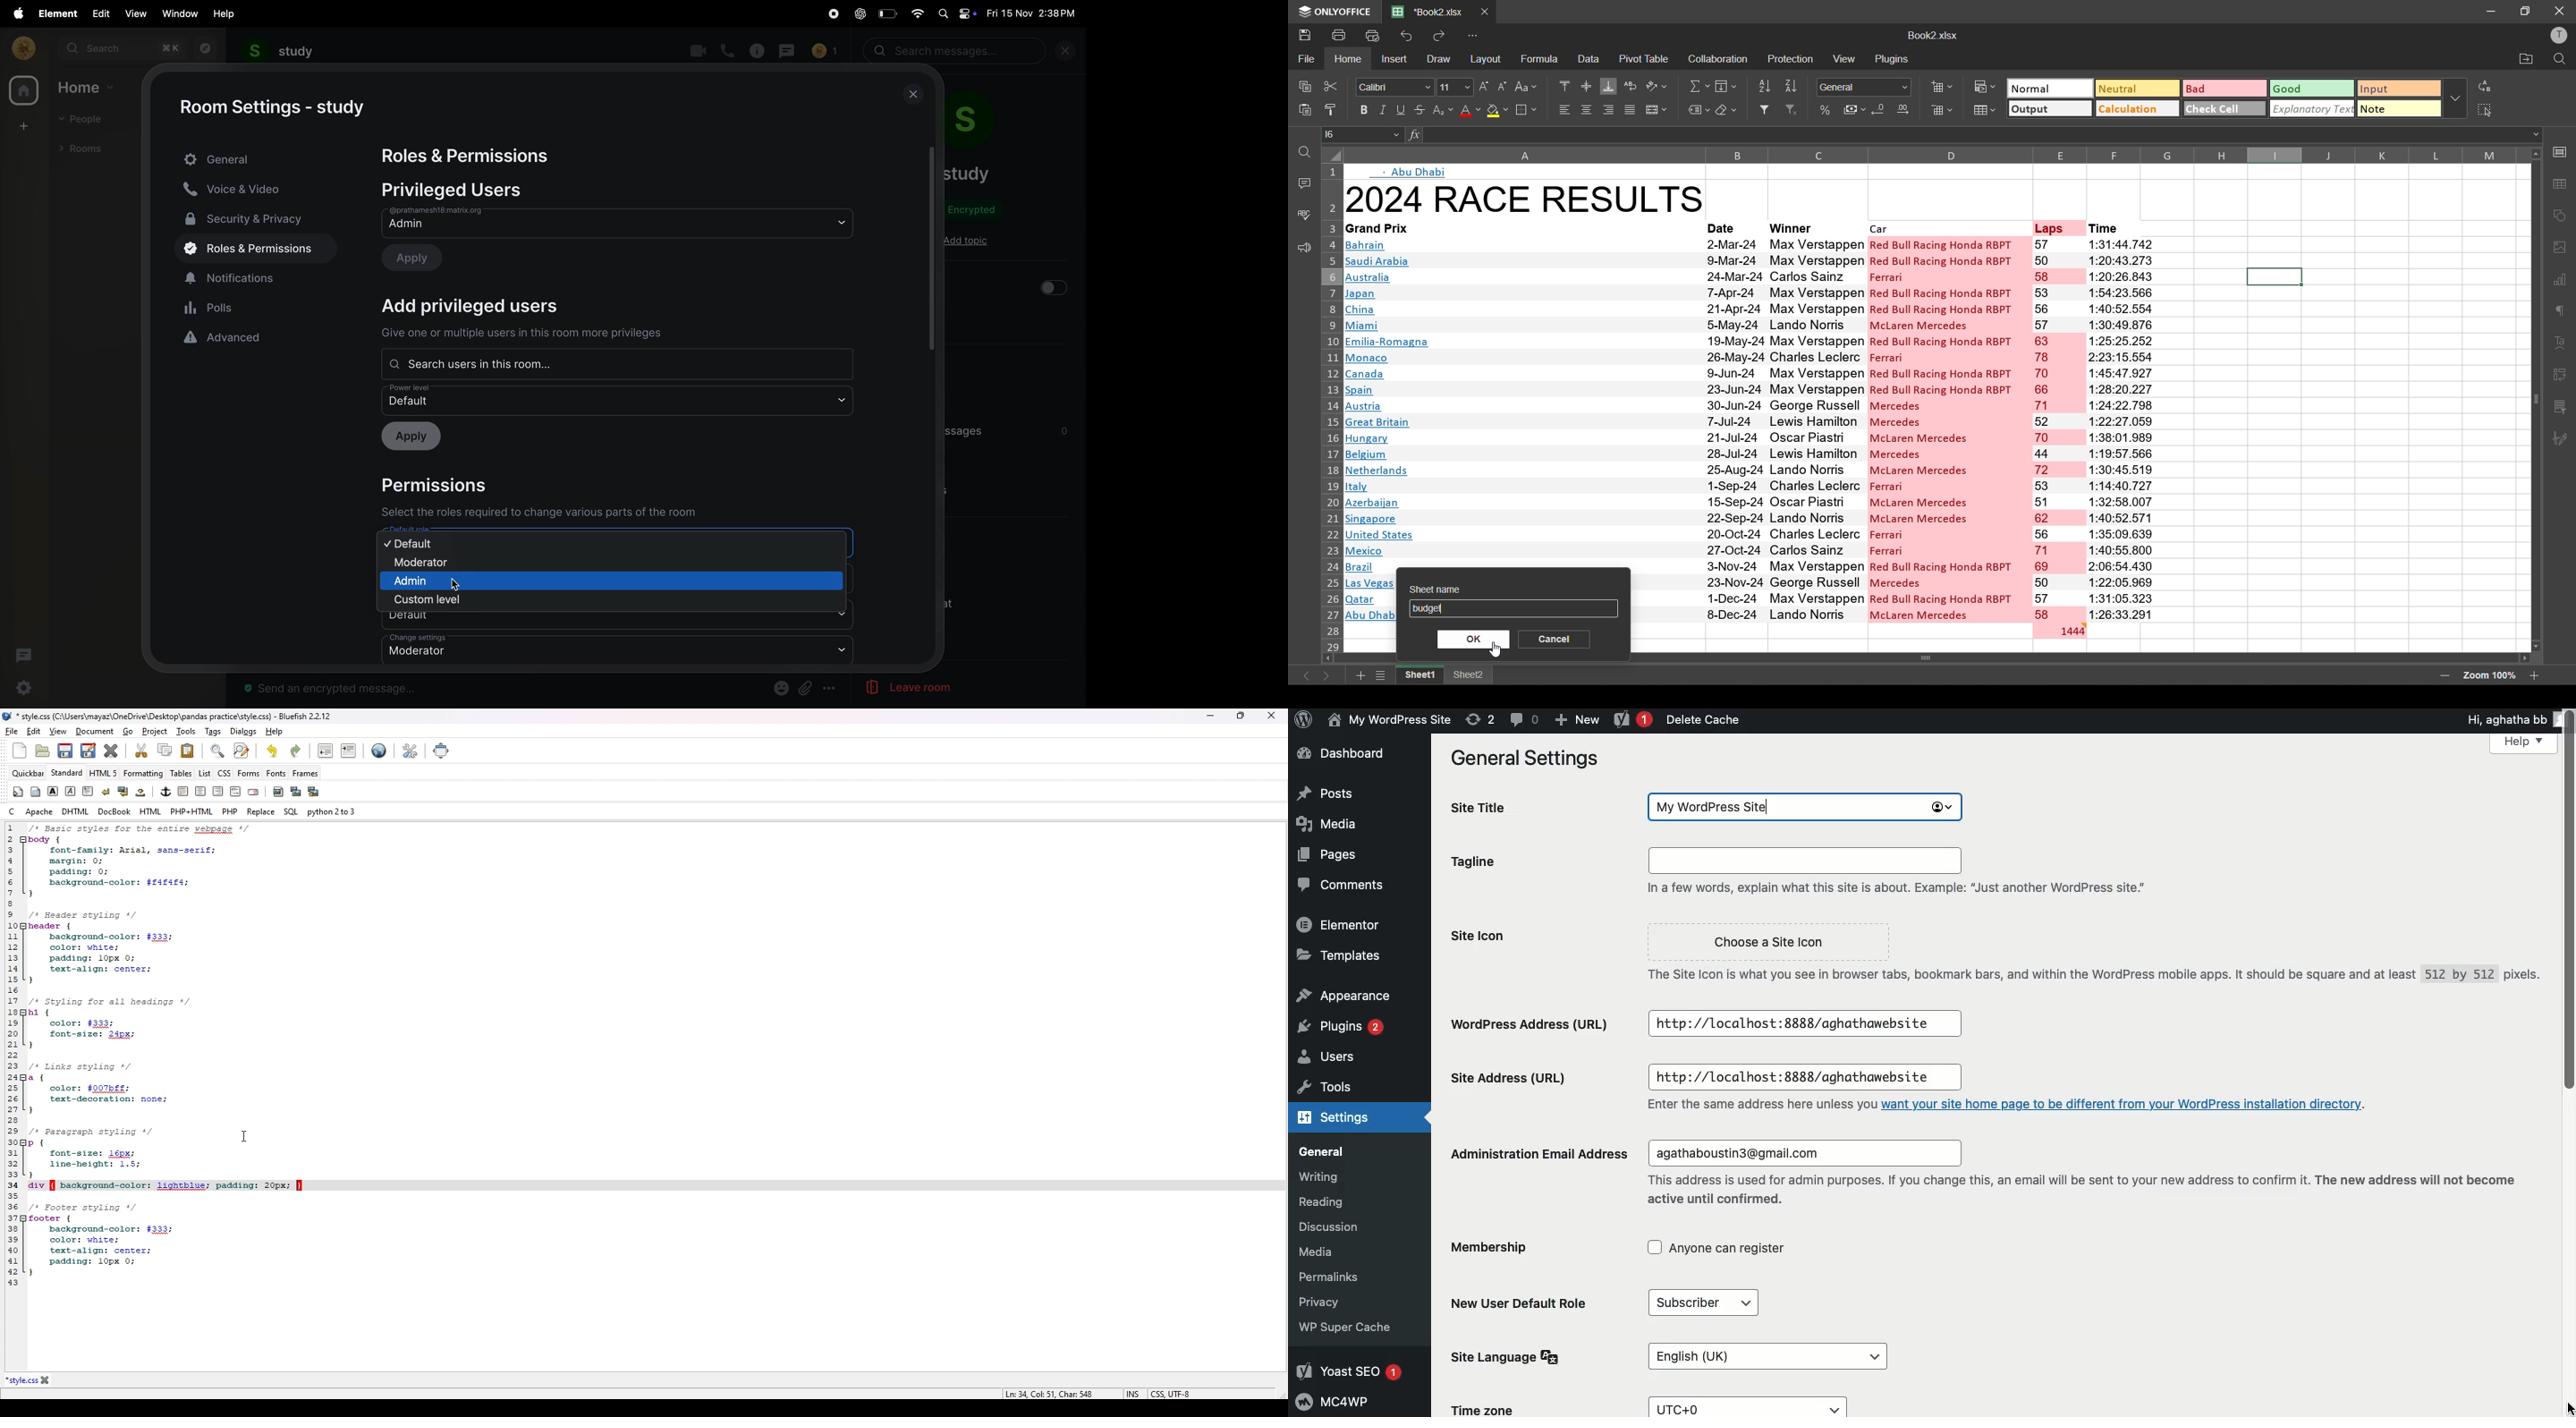 This screenshot has width=2576, height=1428. Describe the element at coordinates (617, 650) in the screenshot. I see `change settings` at that location.